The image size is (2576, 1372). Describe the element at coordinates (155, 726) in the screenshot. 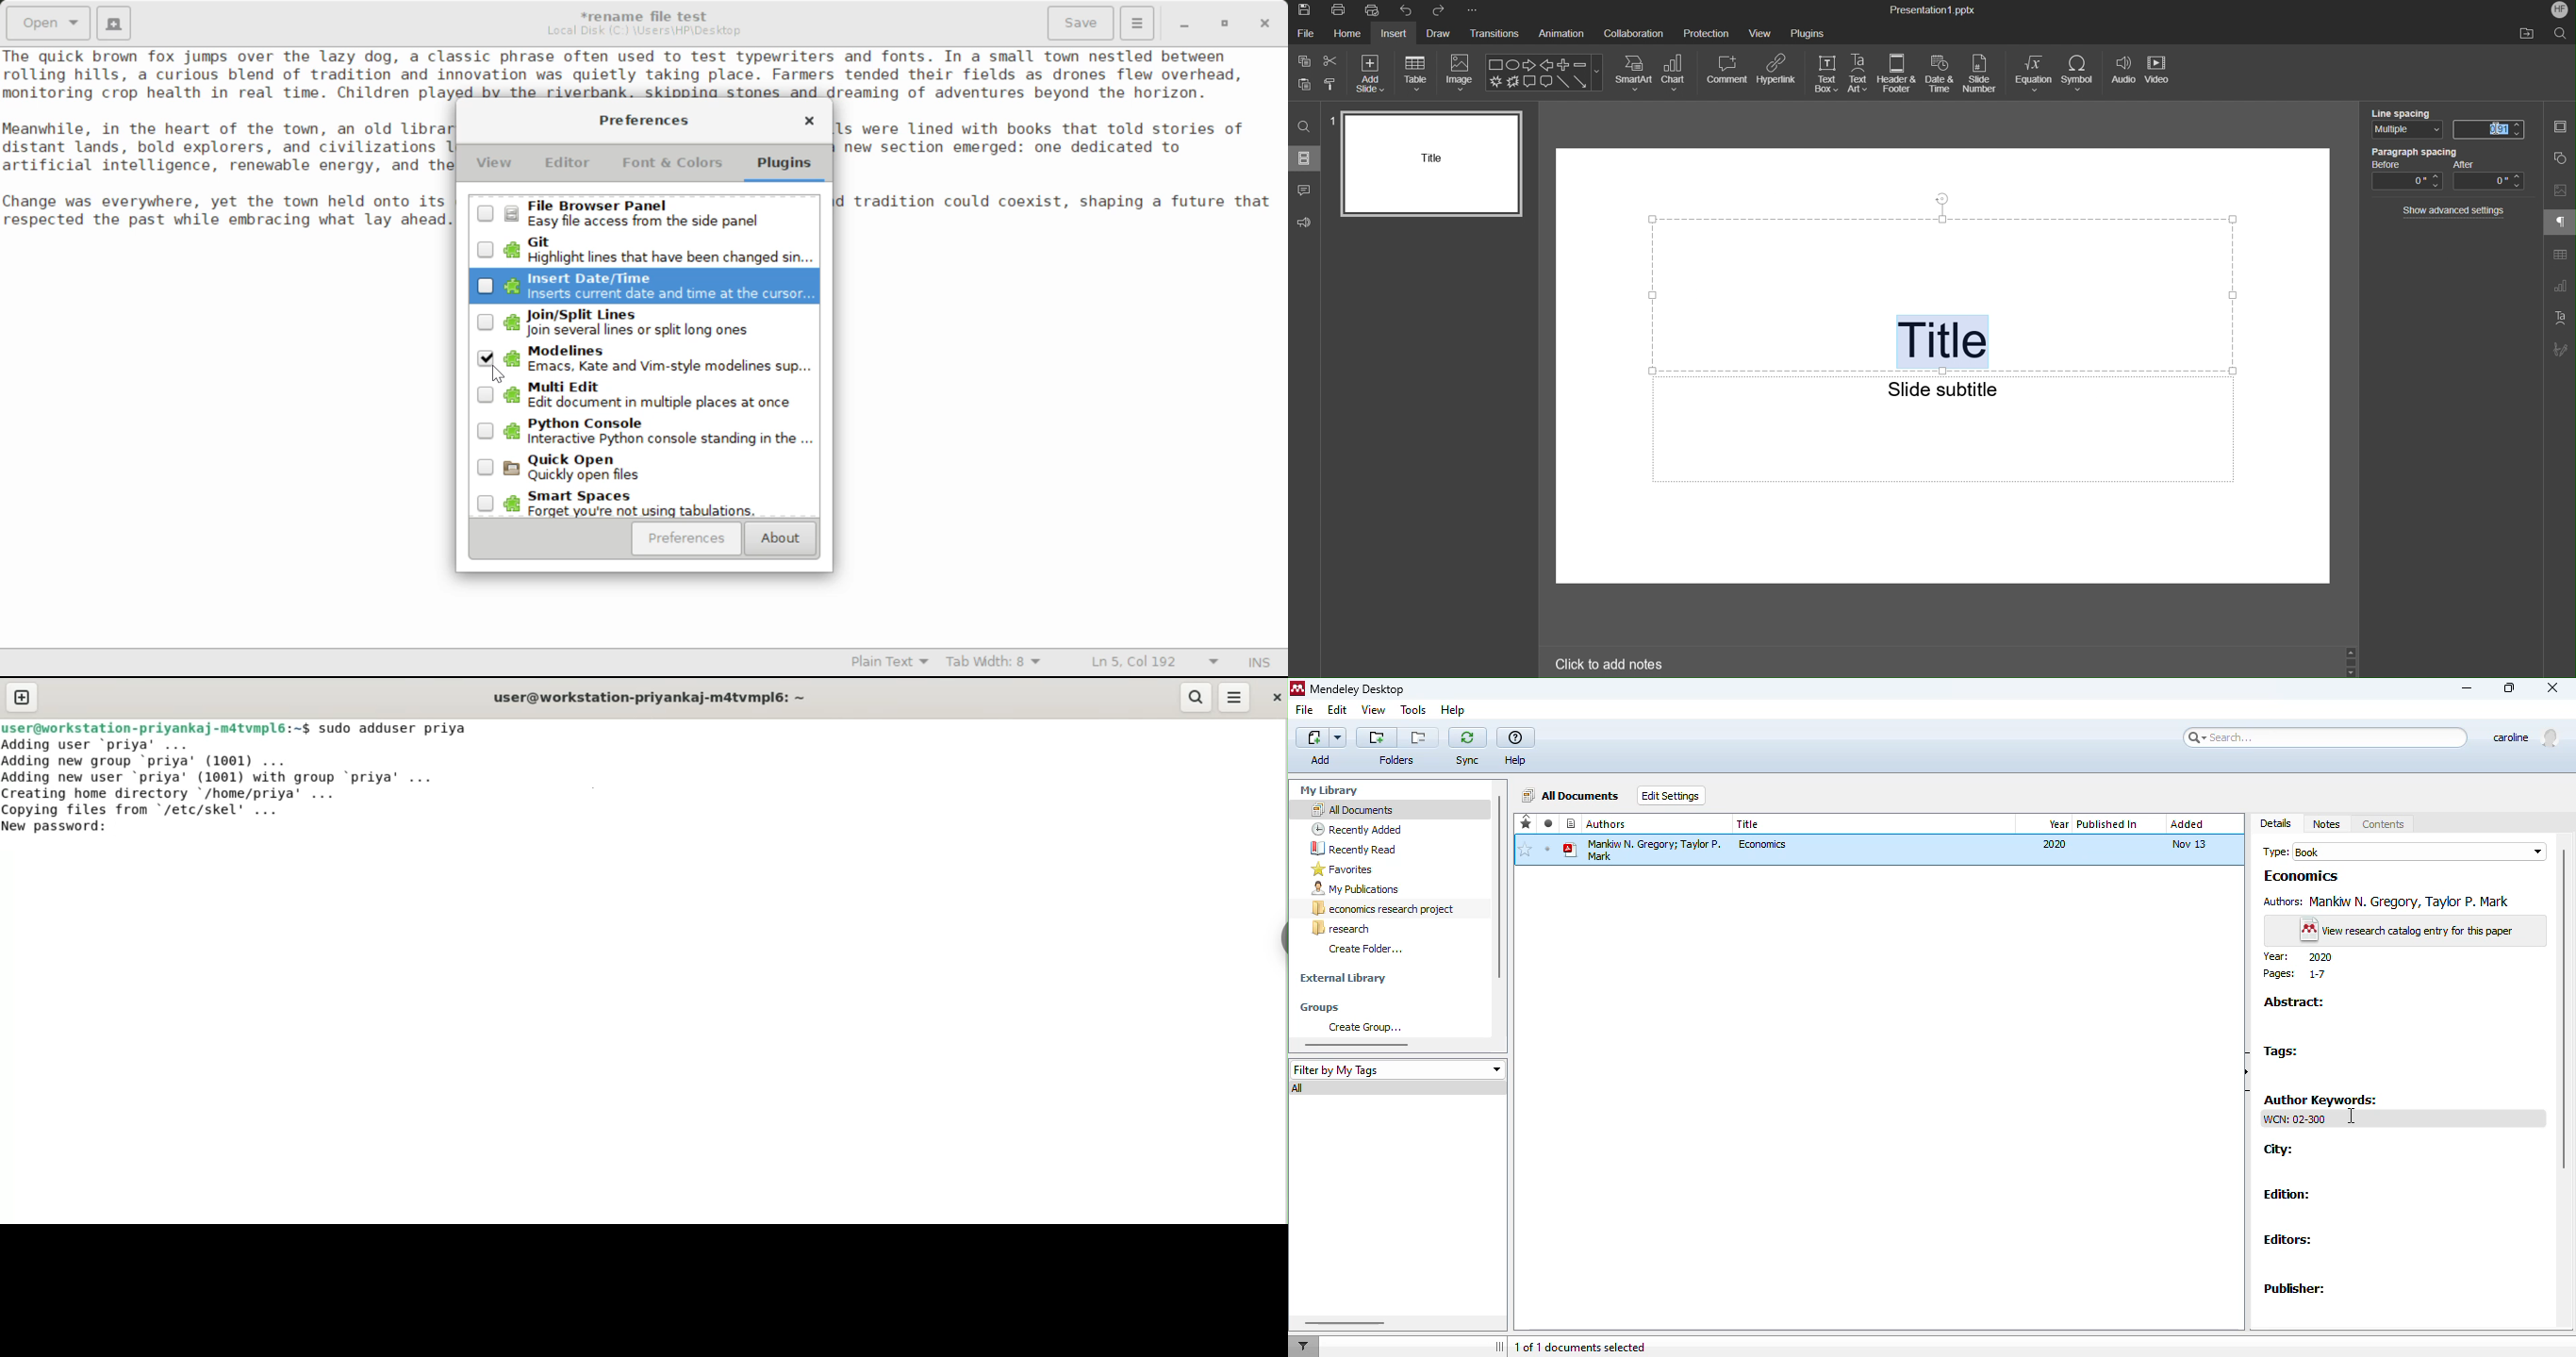

I see `user@workstation-priyankaj-m4tvmpl6:~$` at that location.